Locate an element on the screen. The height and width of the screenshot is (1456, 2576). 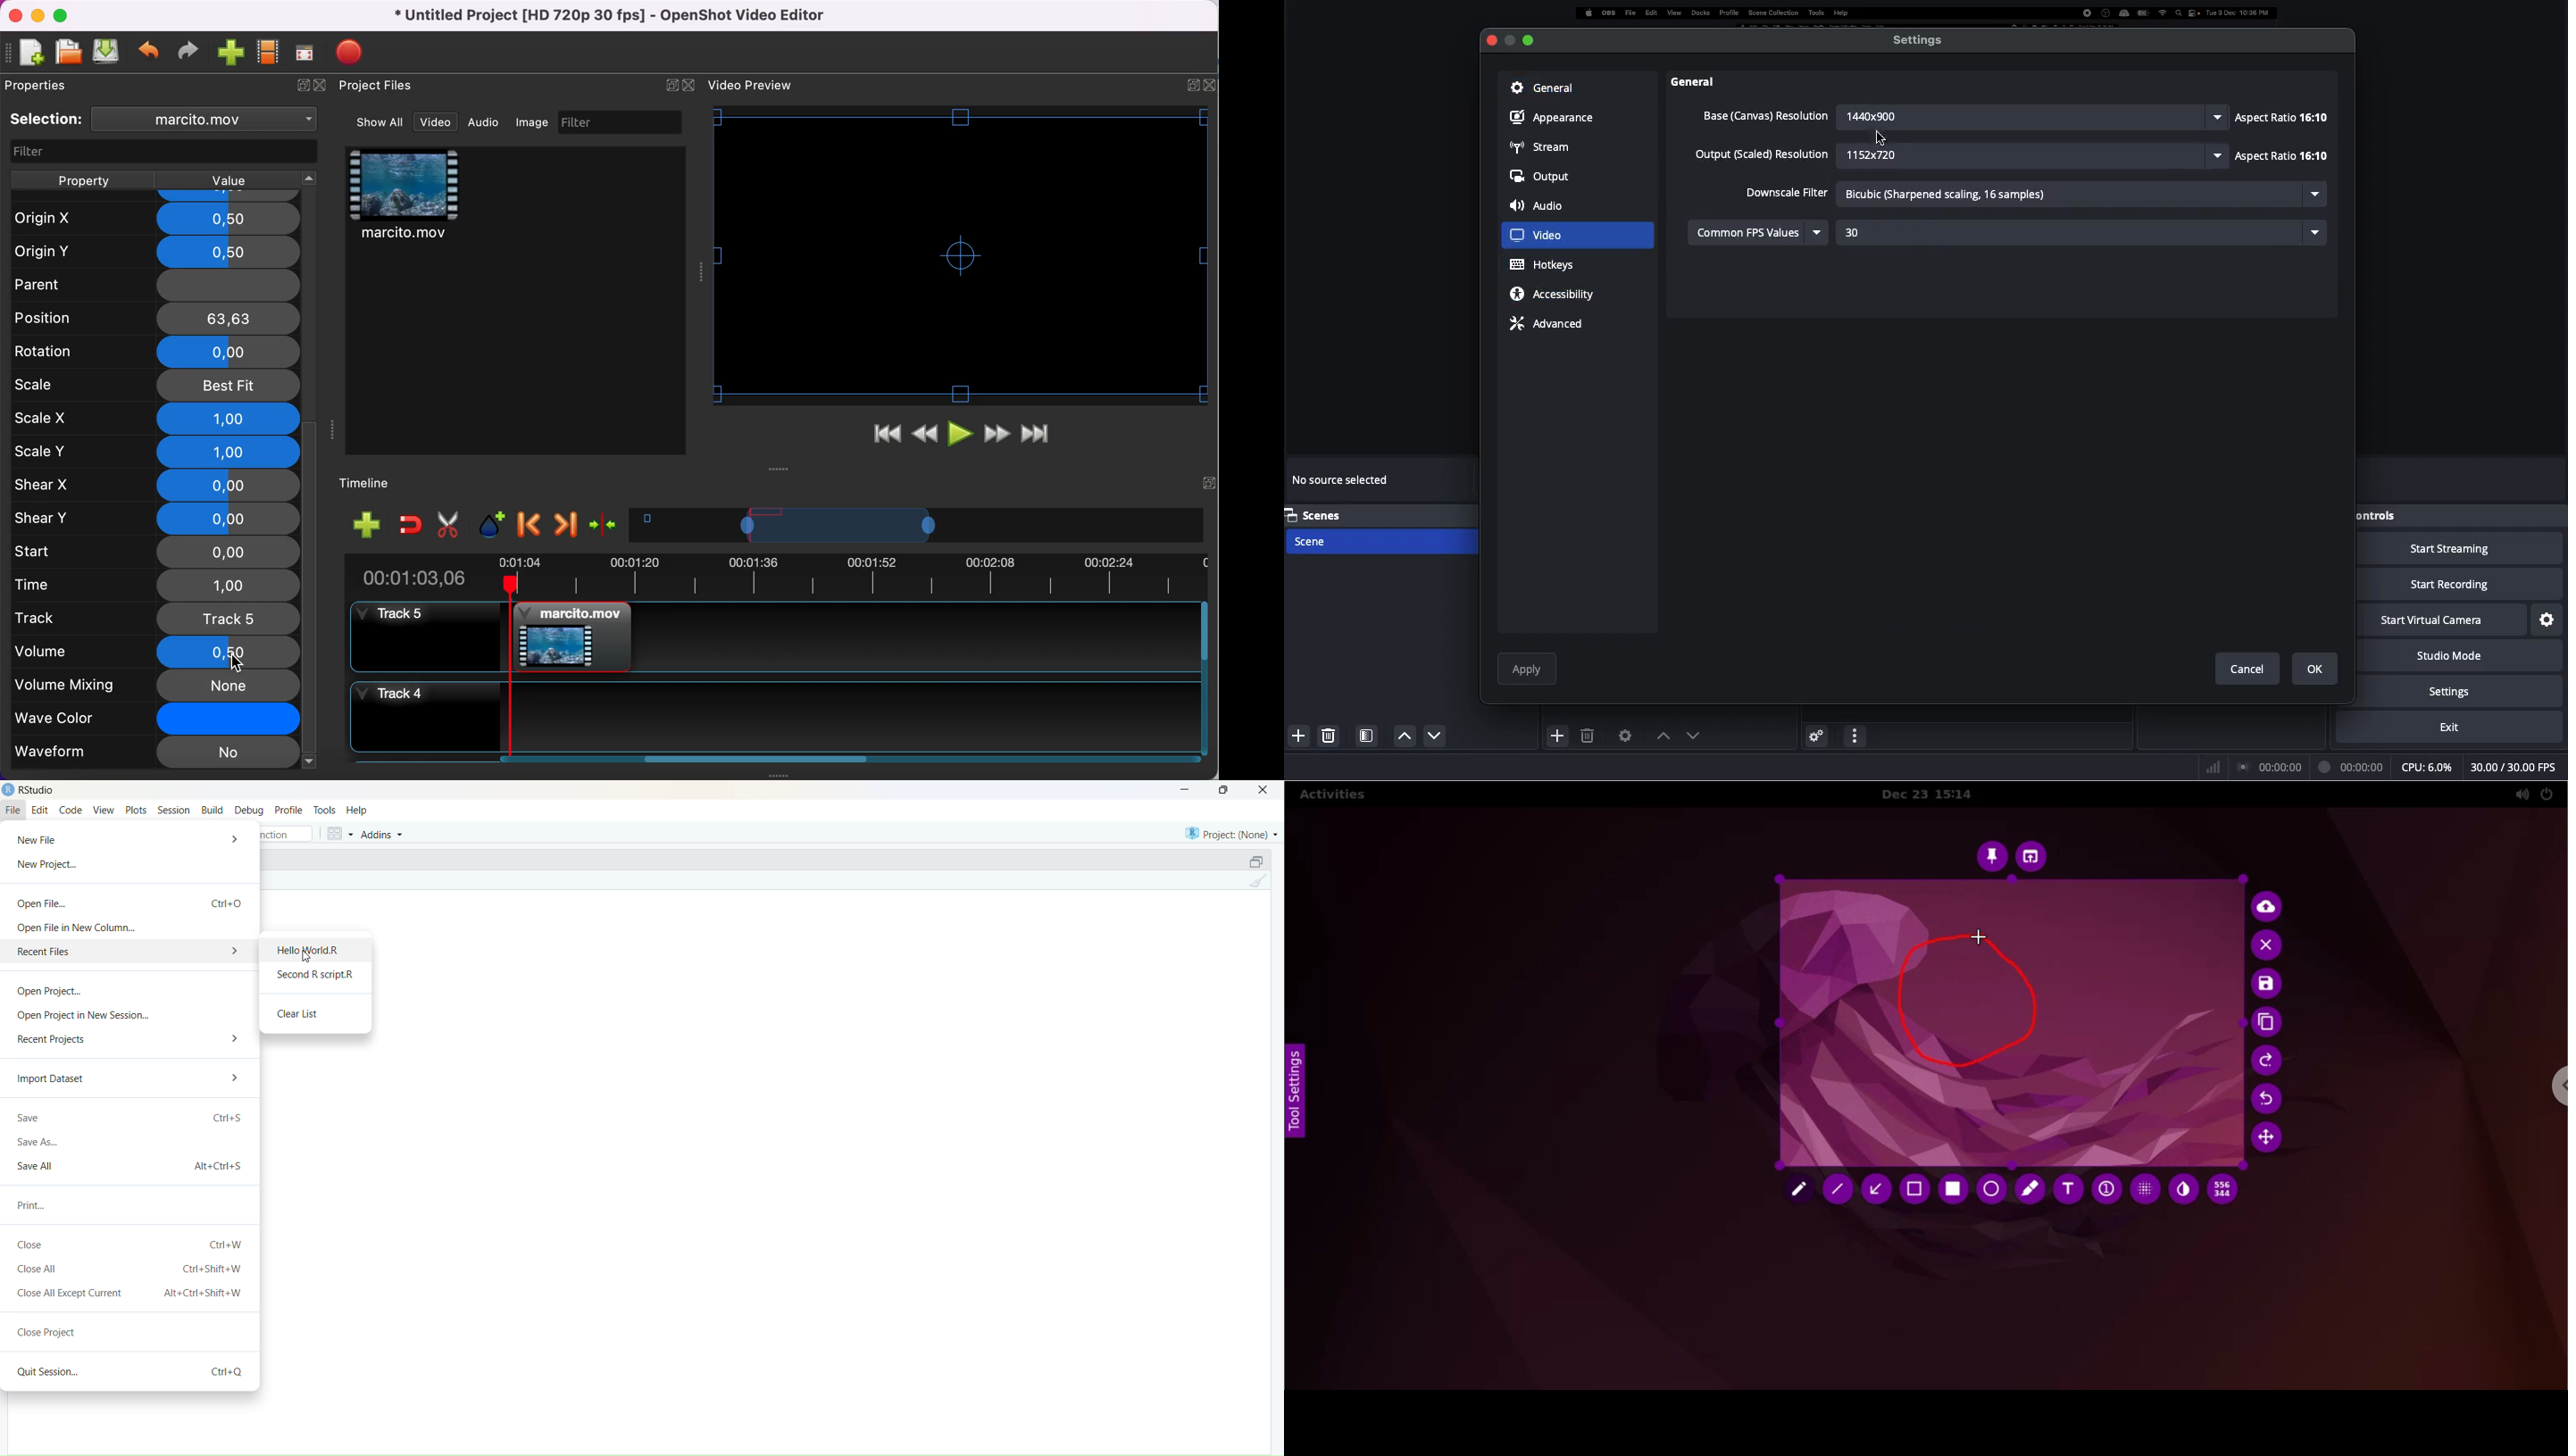
More is located at coordinates (235, 949).